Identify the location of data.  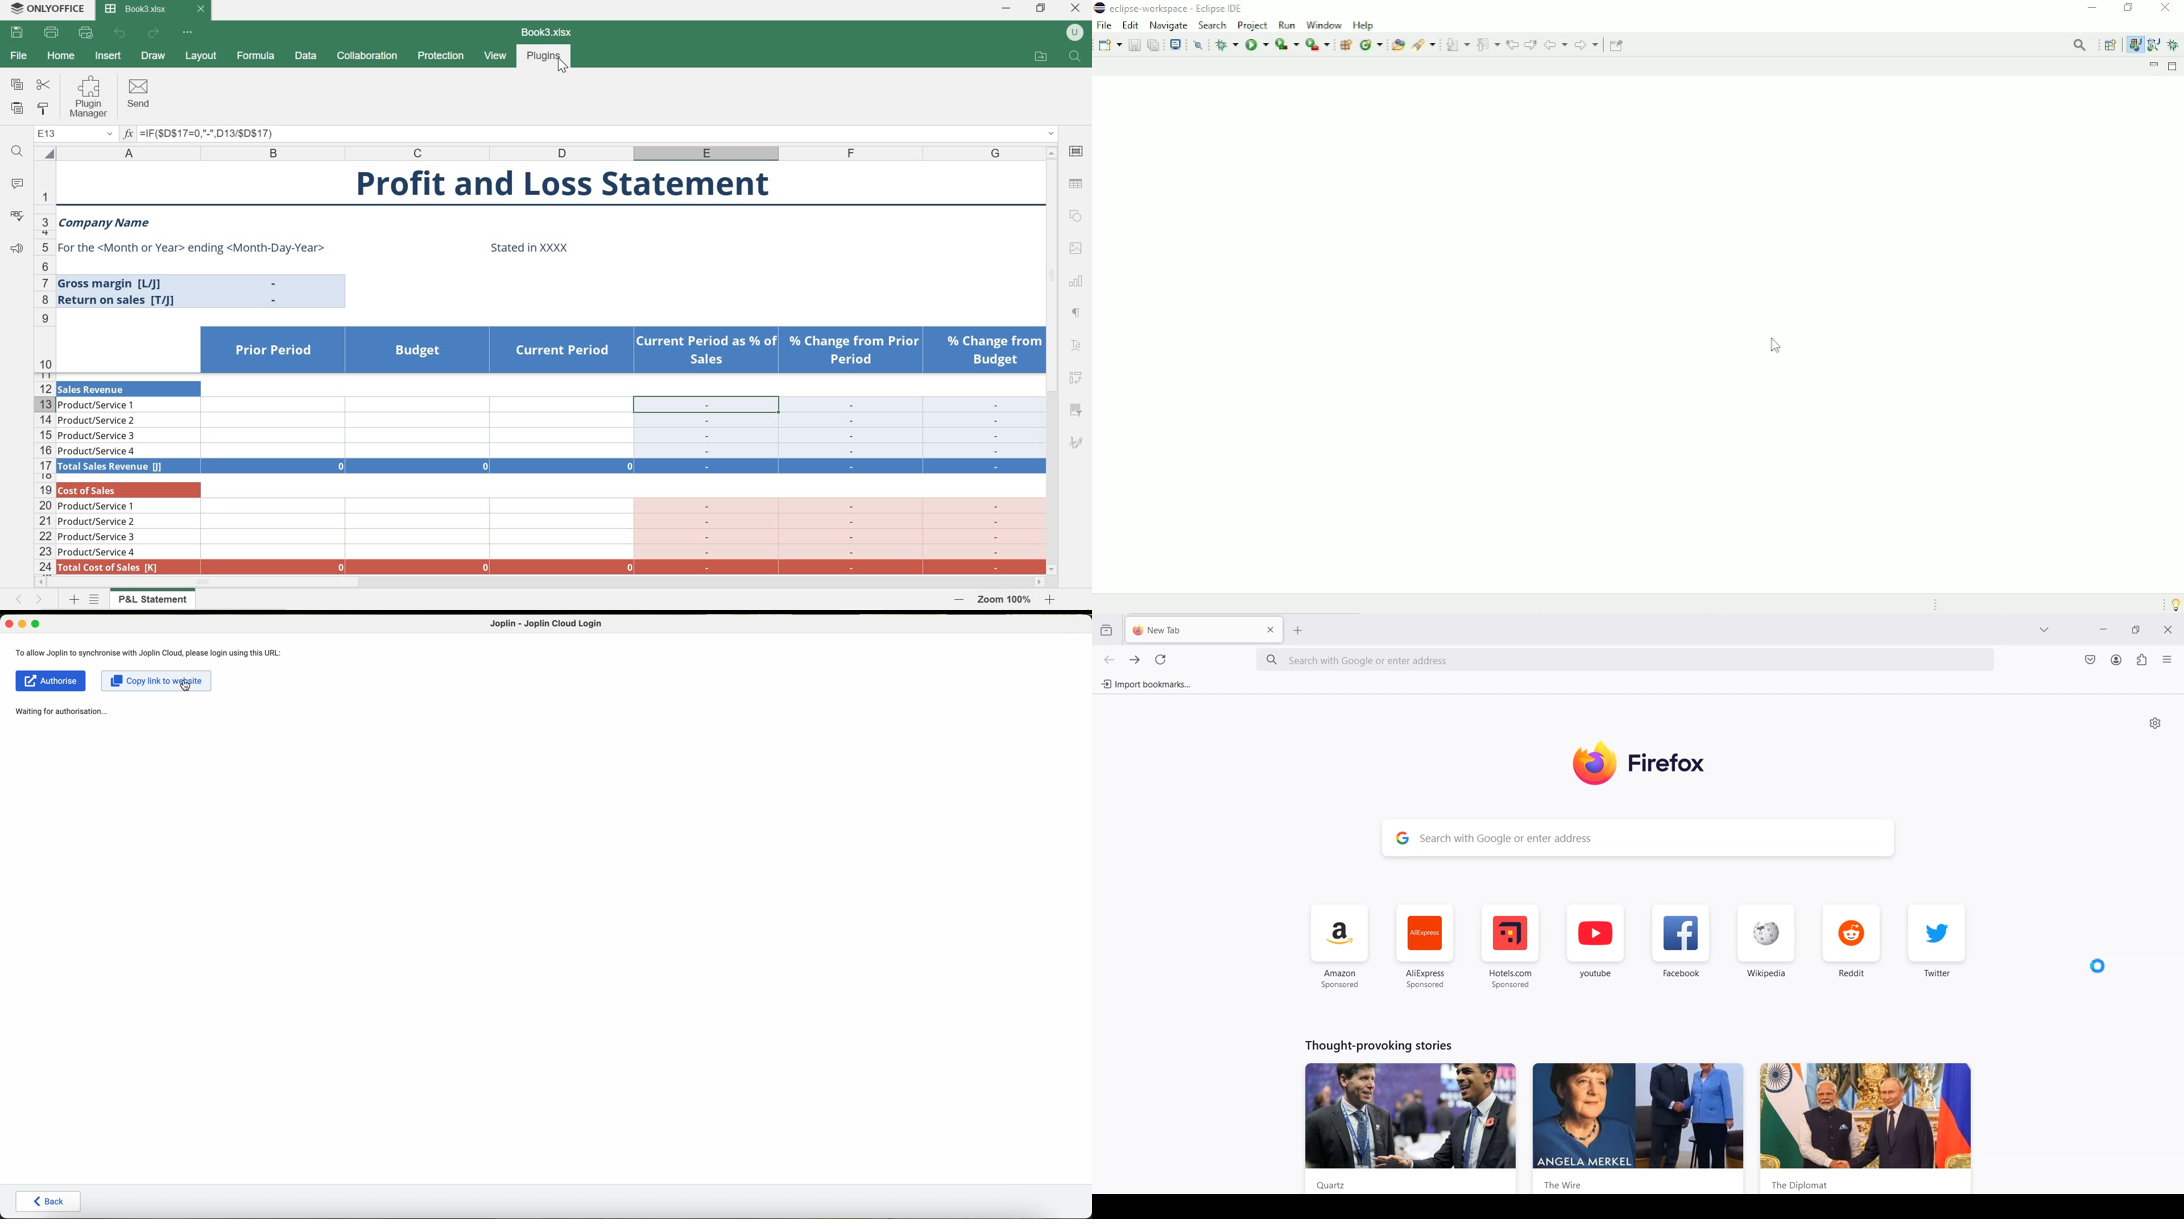
(305, 55).